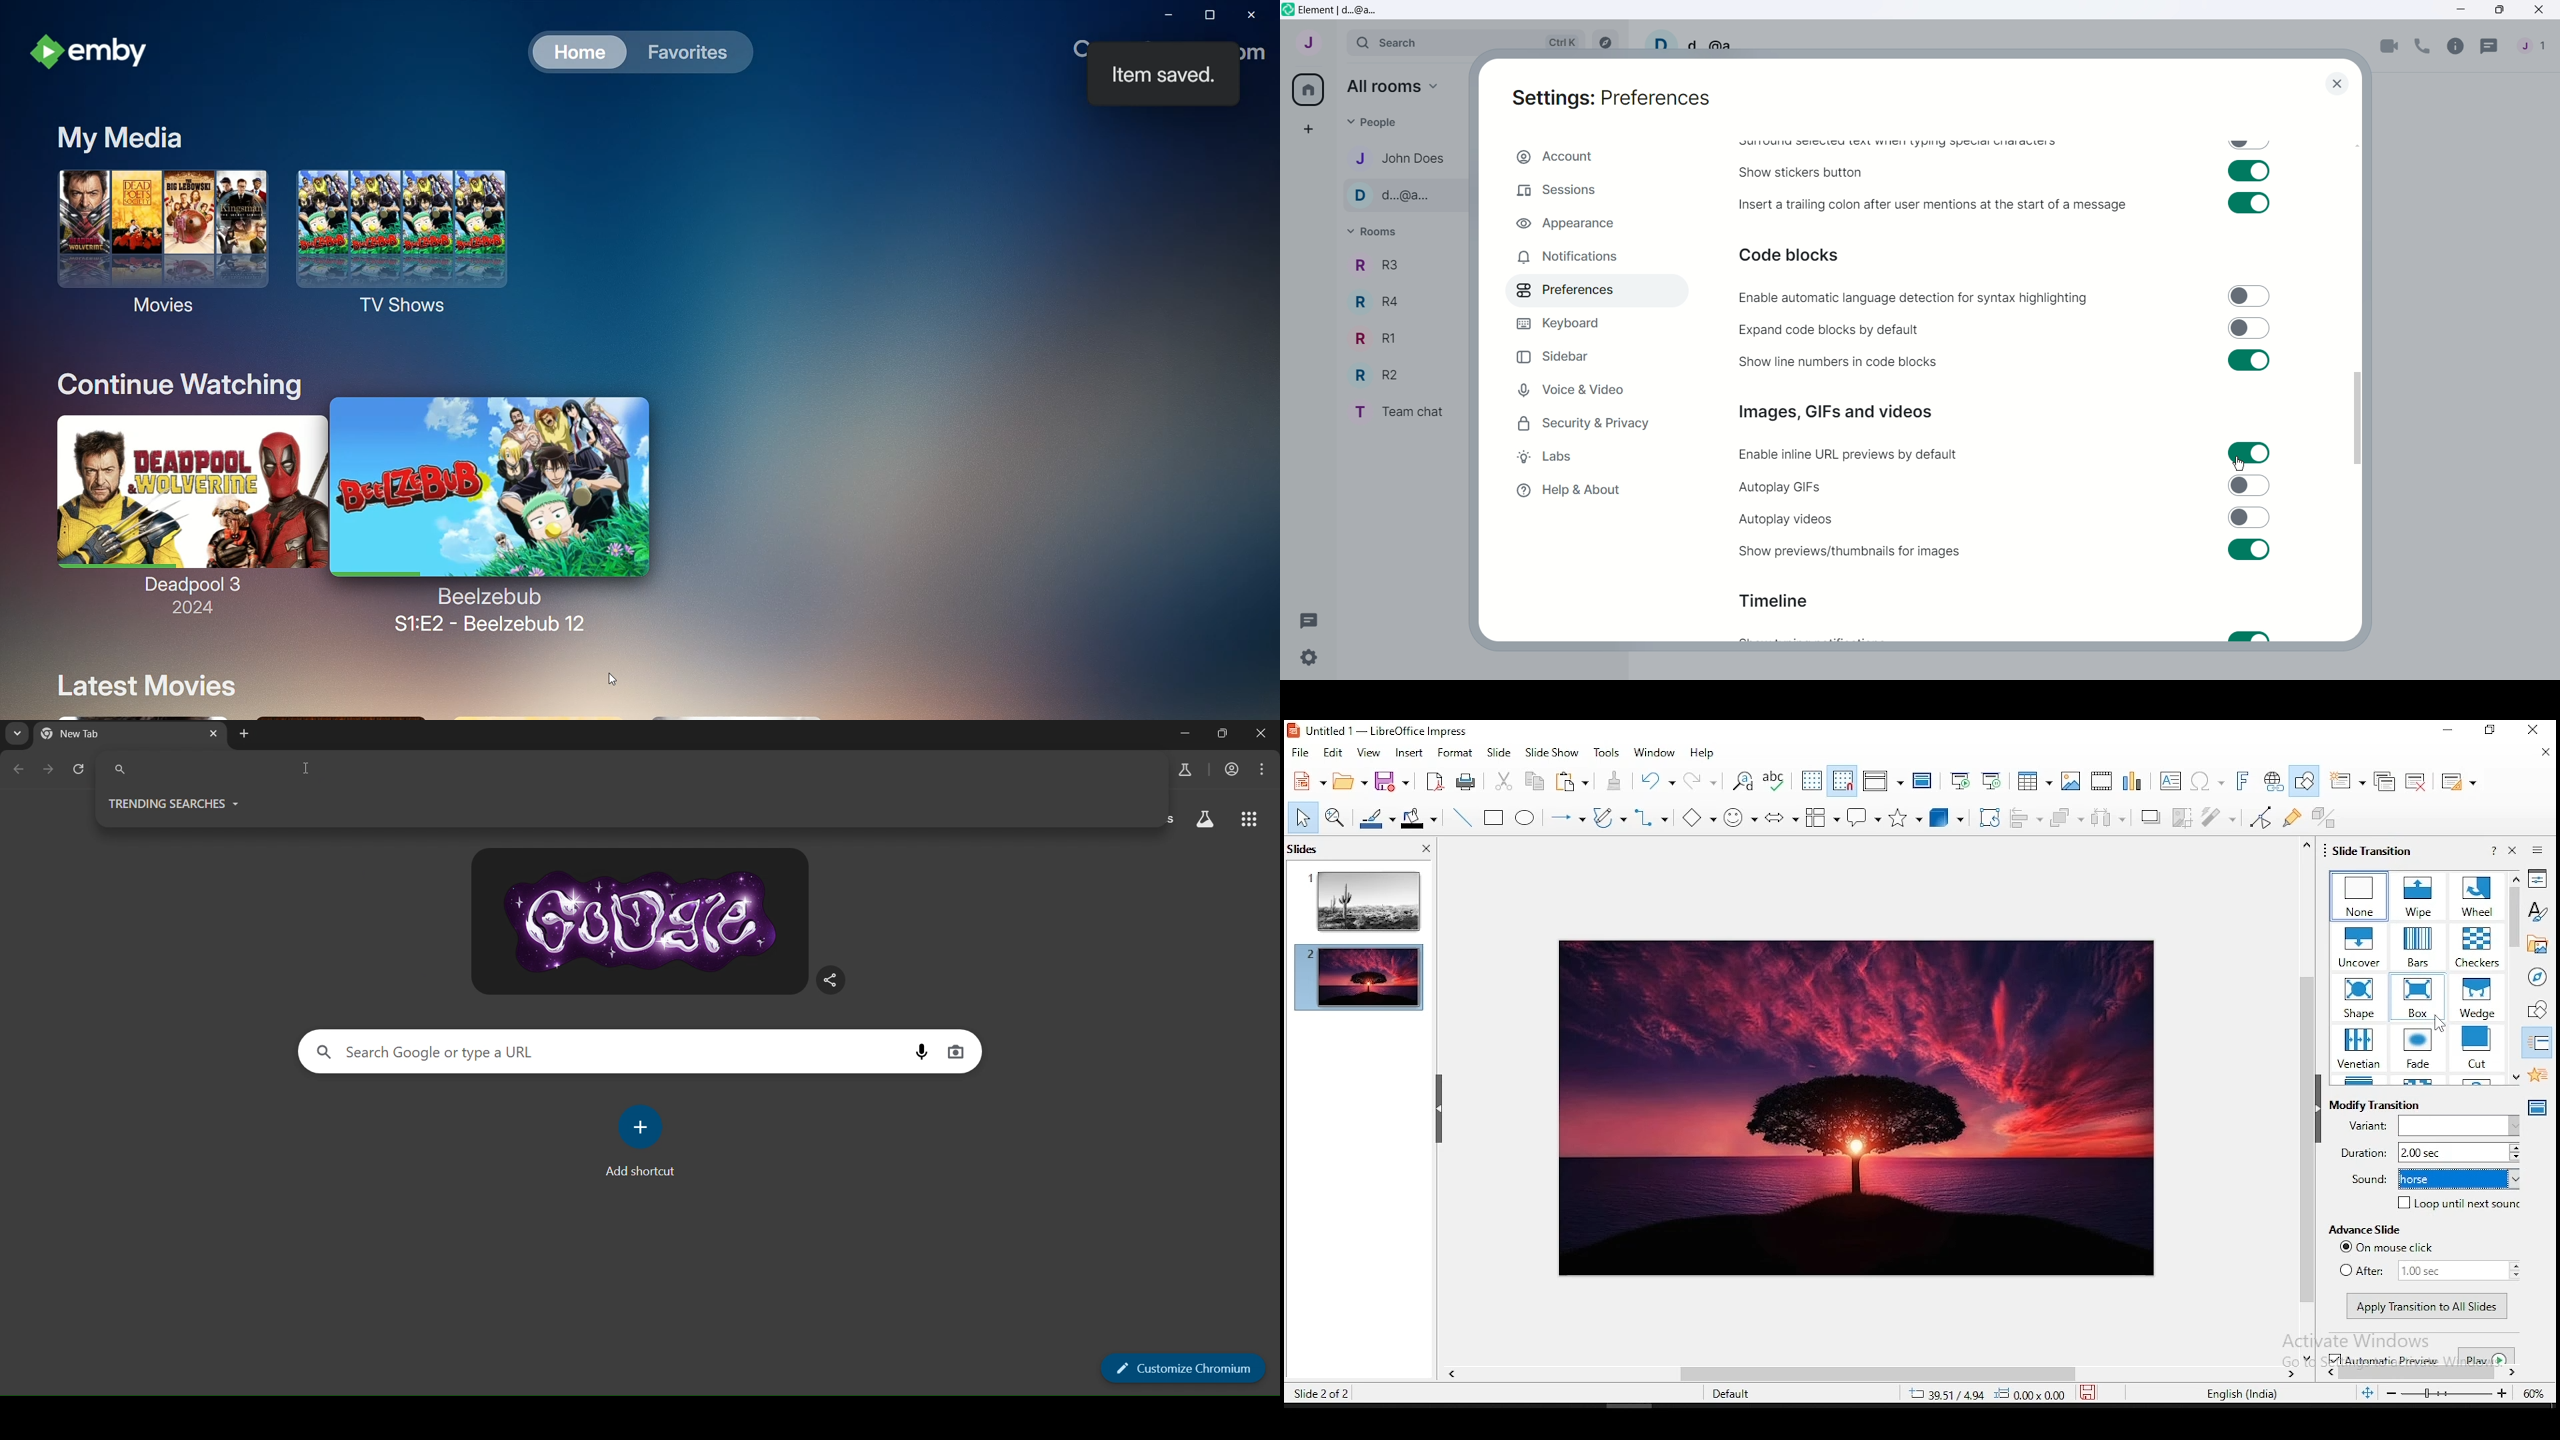 The height and width of the screenshot is (1456, 2576). Describe the element at coordinates (2030, 1395) in the screenshot. I see `0.00x0.00` at that location.